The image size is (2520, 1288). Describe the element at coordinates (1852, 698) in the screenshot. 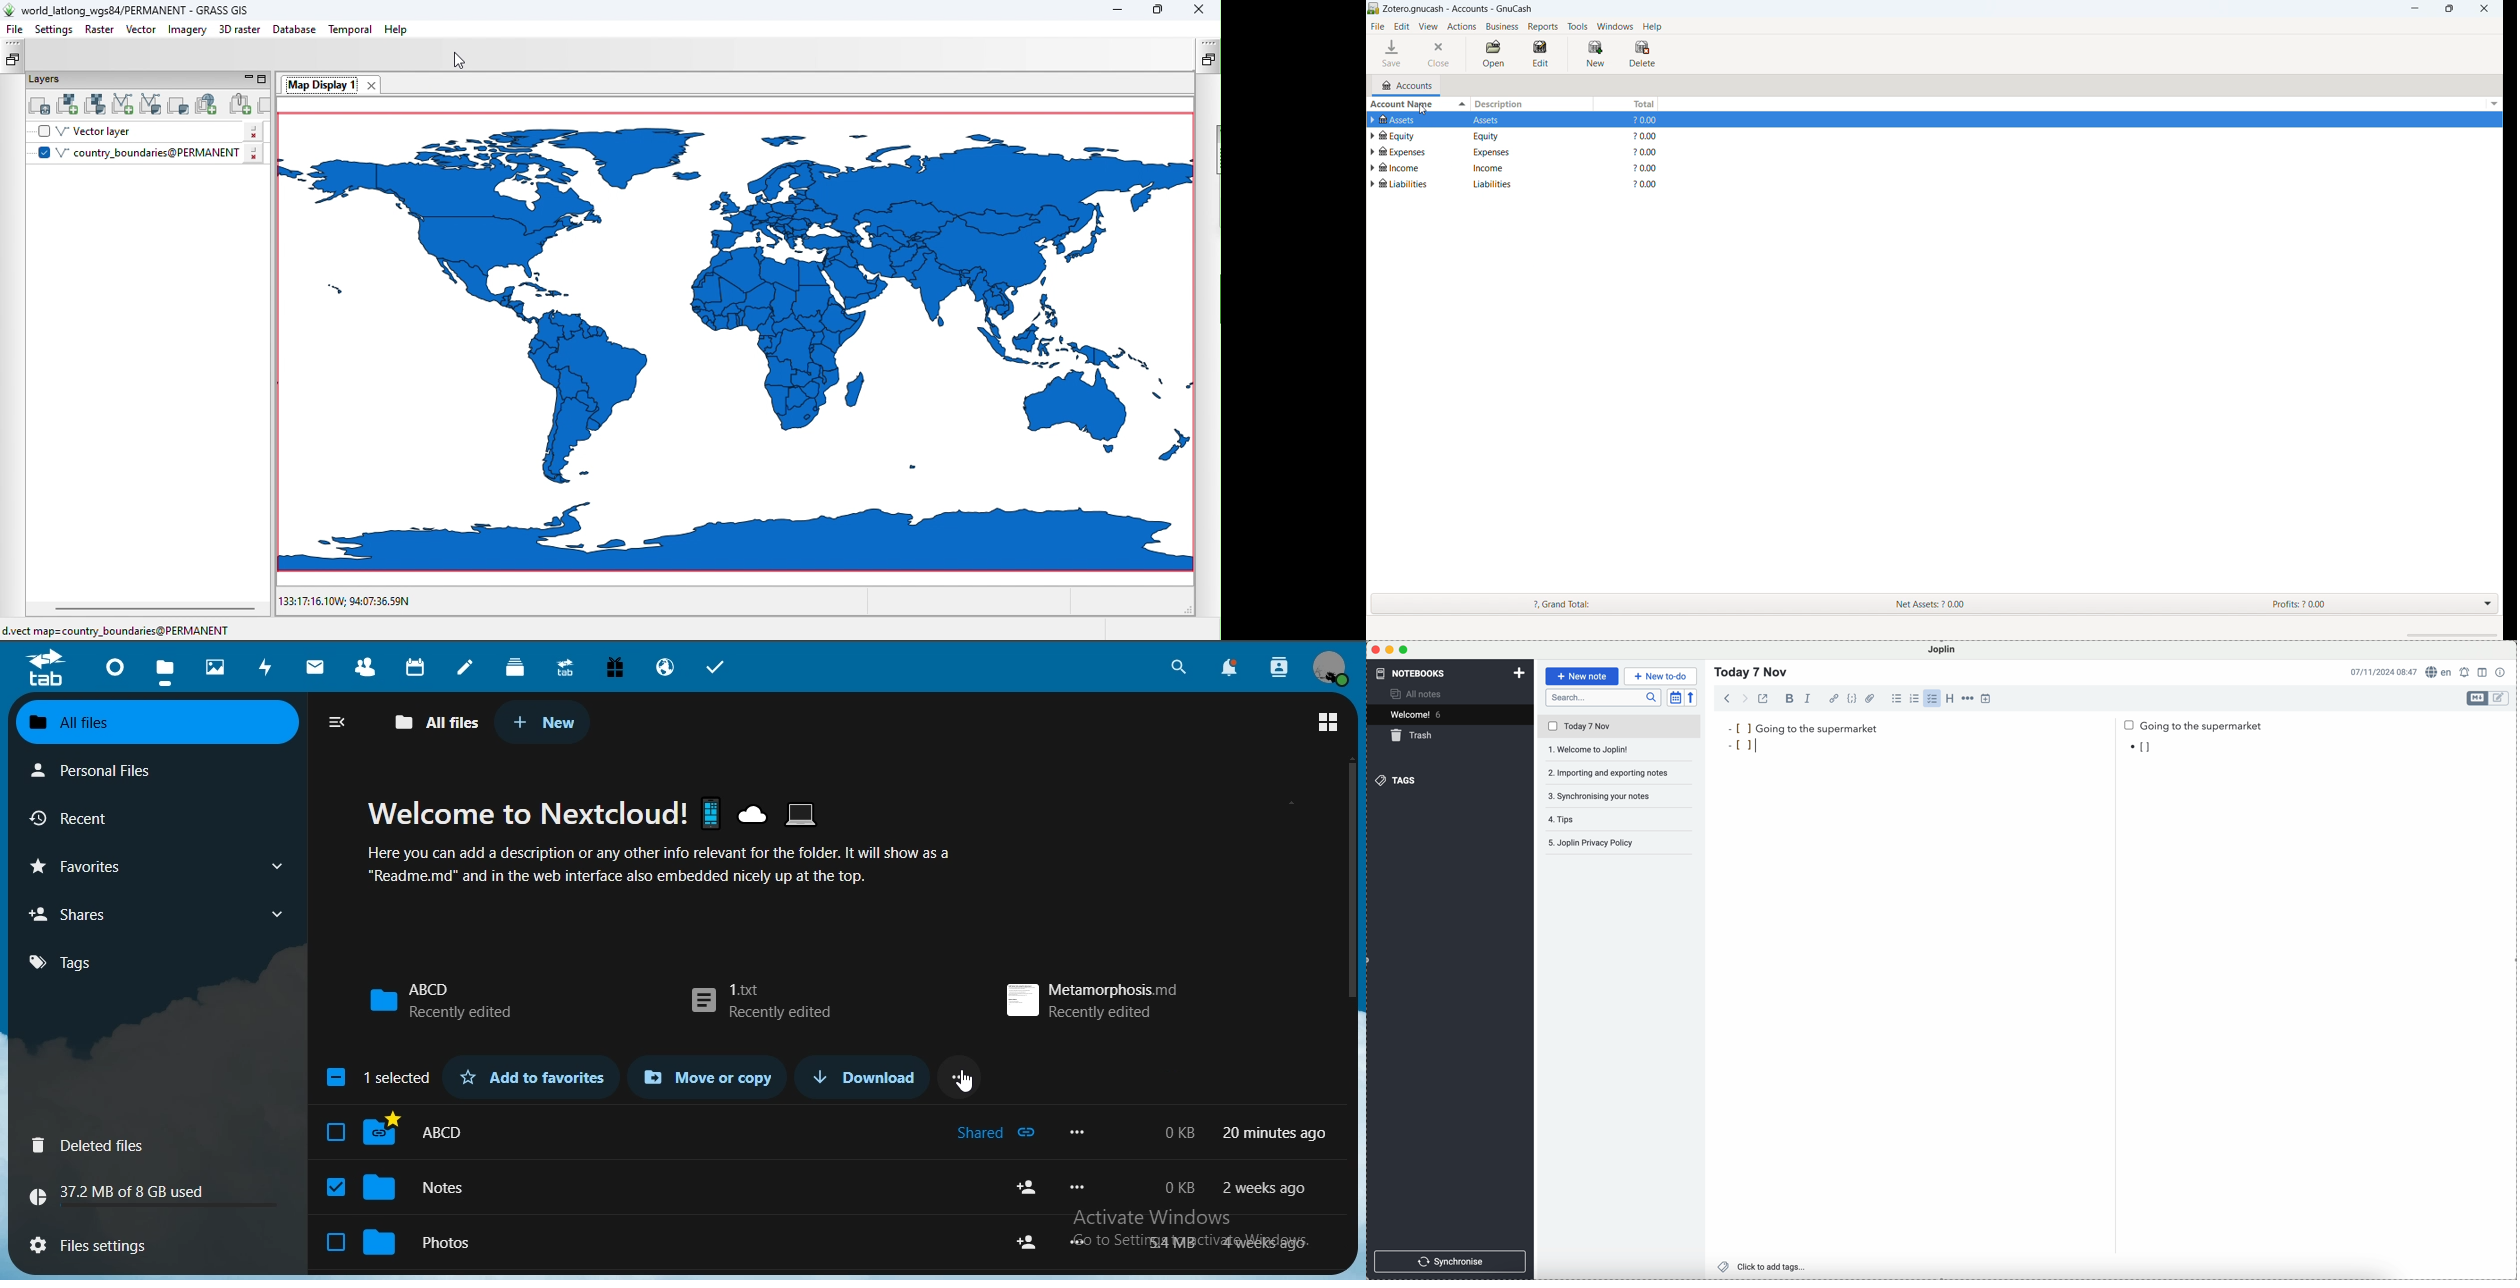

I see `code` at that location.